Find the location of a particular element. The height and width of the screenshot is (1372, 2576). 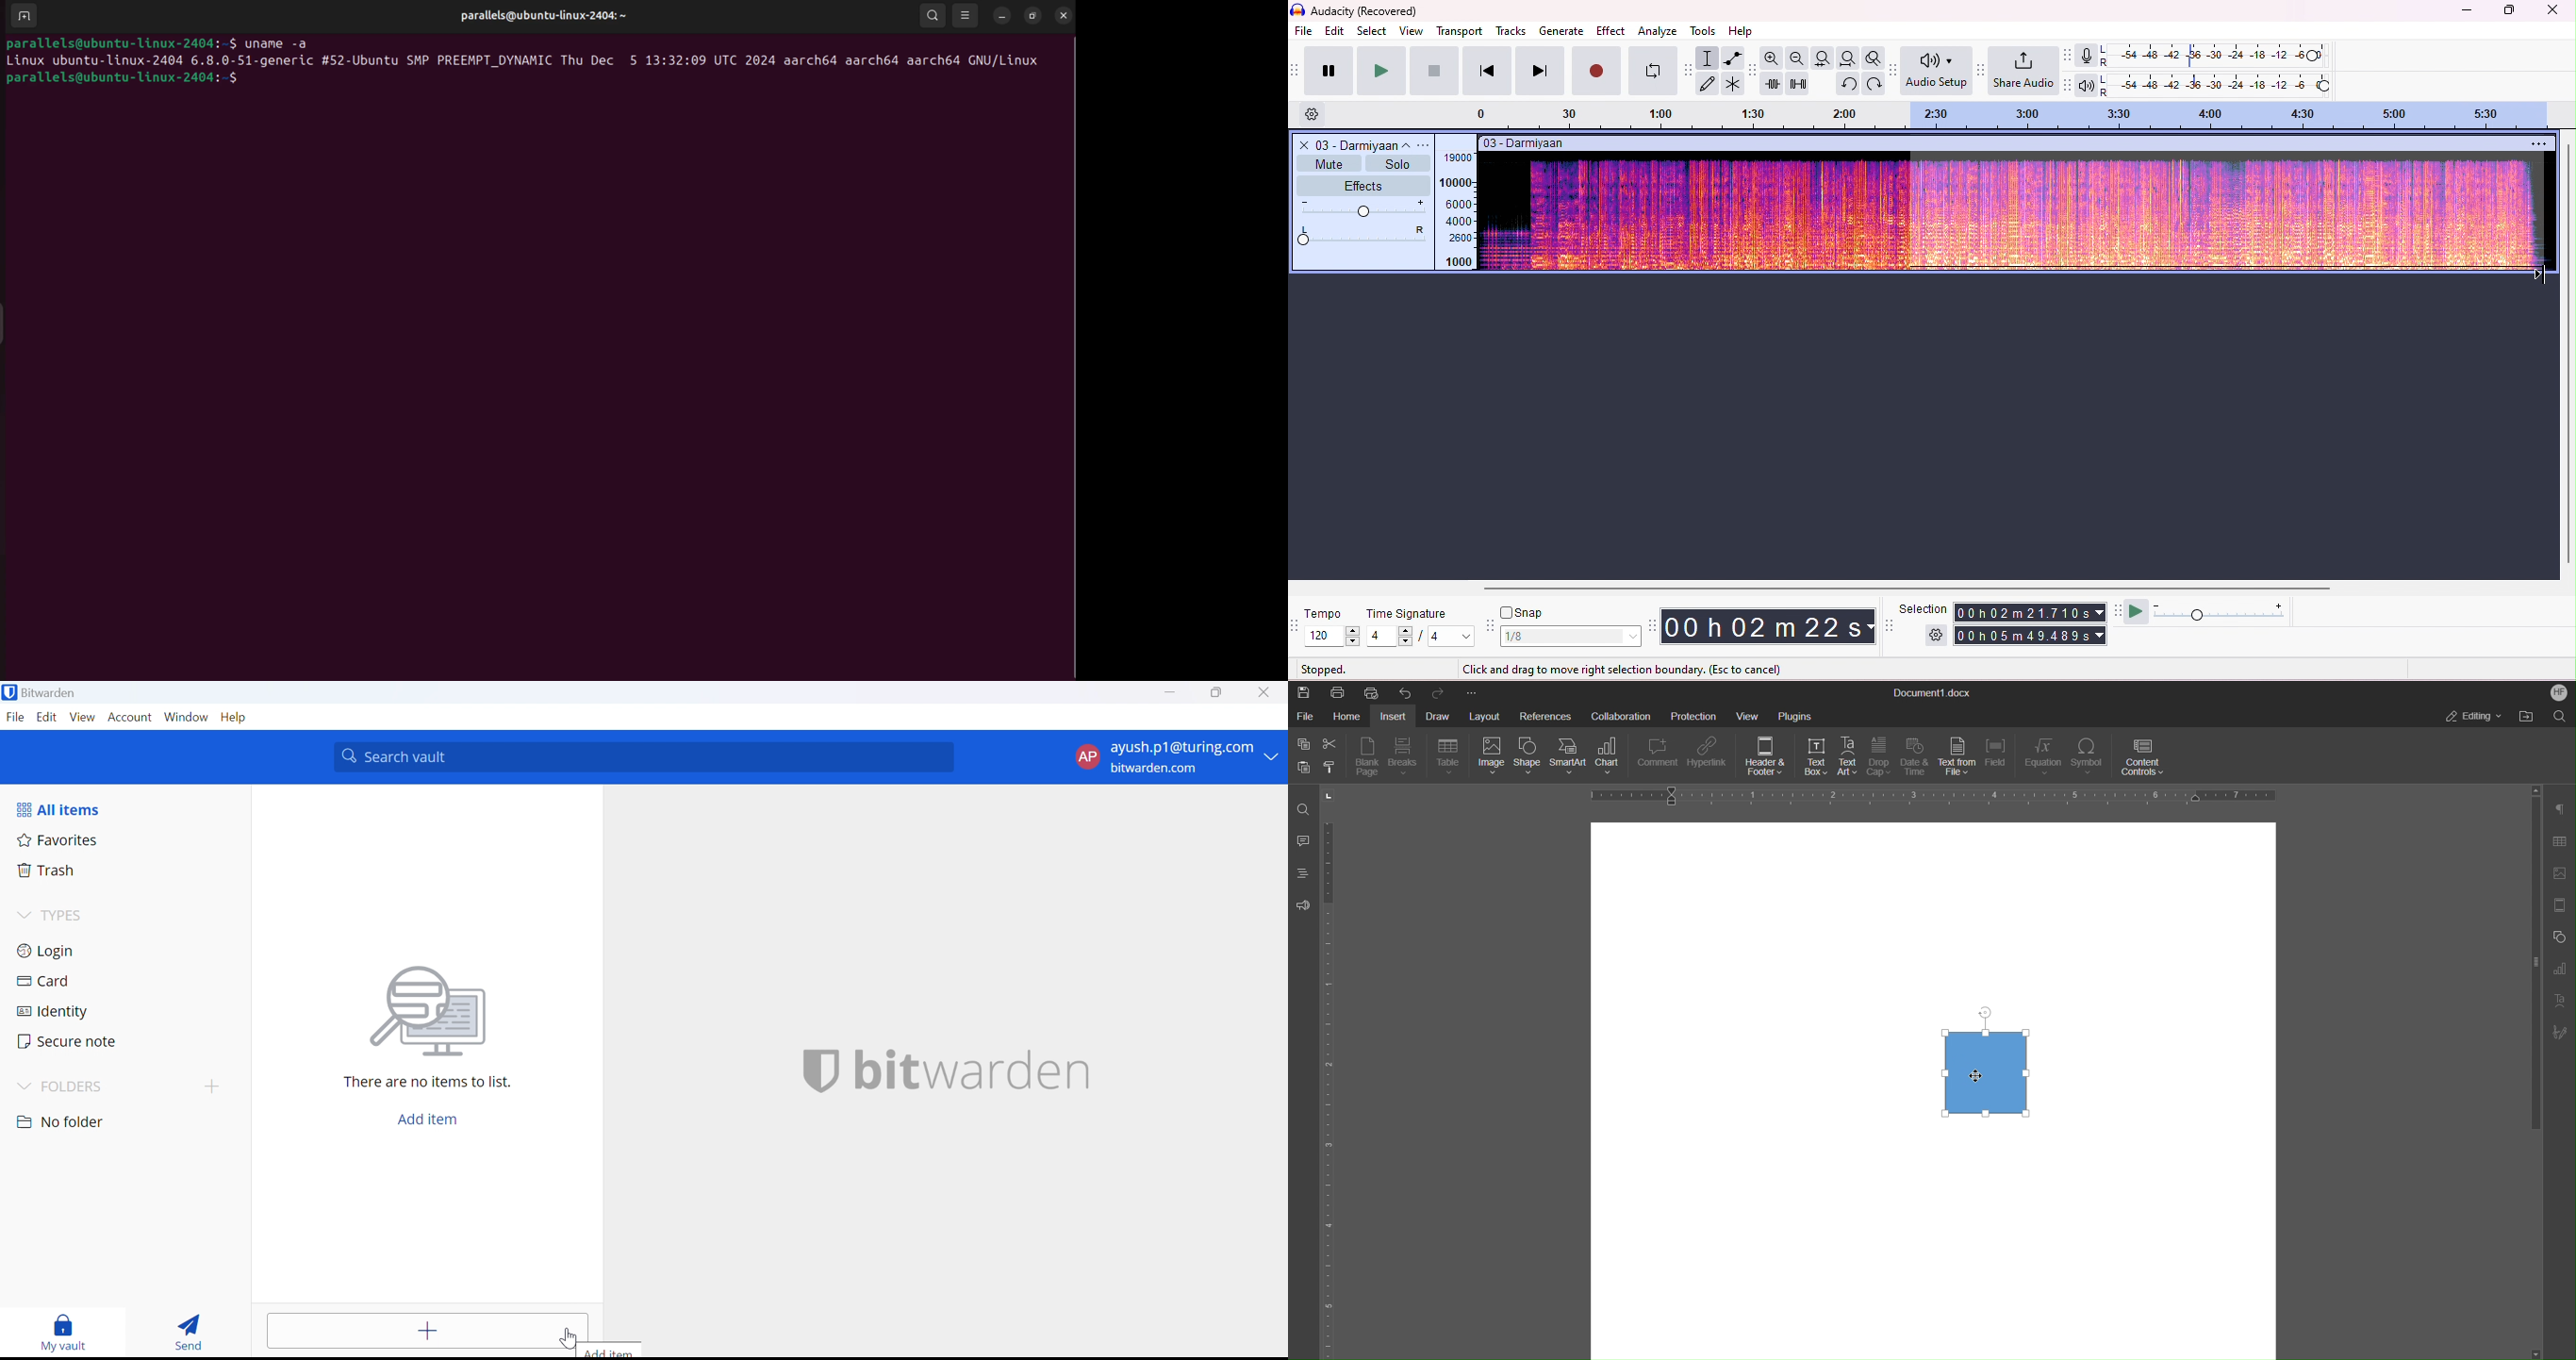

Comments is located at coordinates (1304, 842).